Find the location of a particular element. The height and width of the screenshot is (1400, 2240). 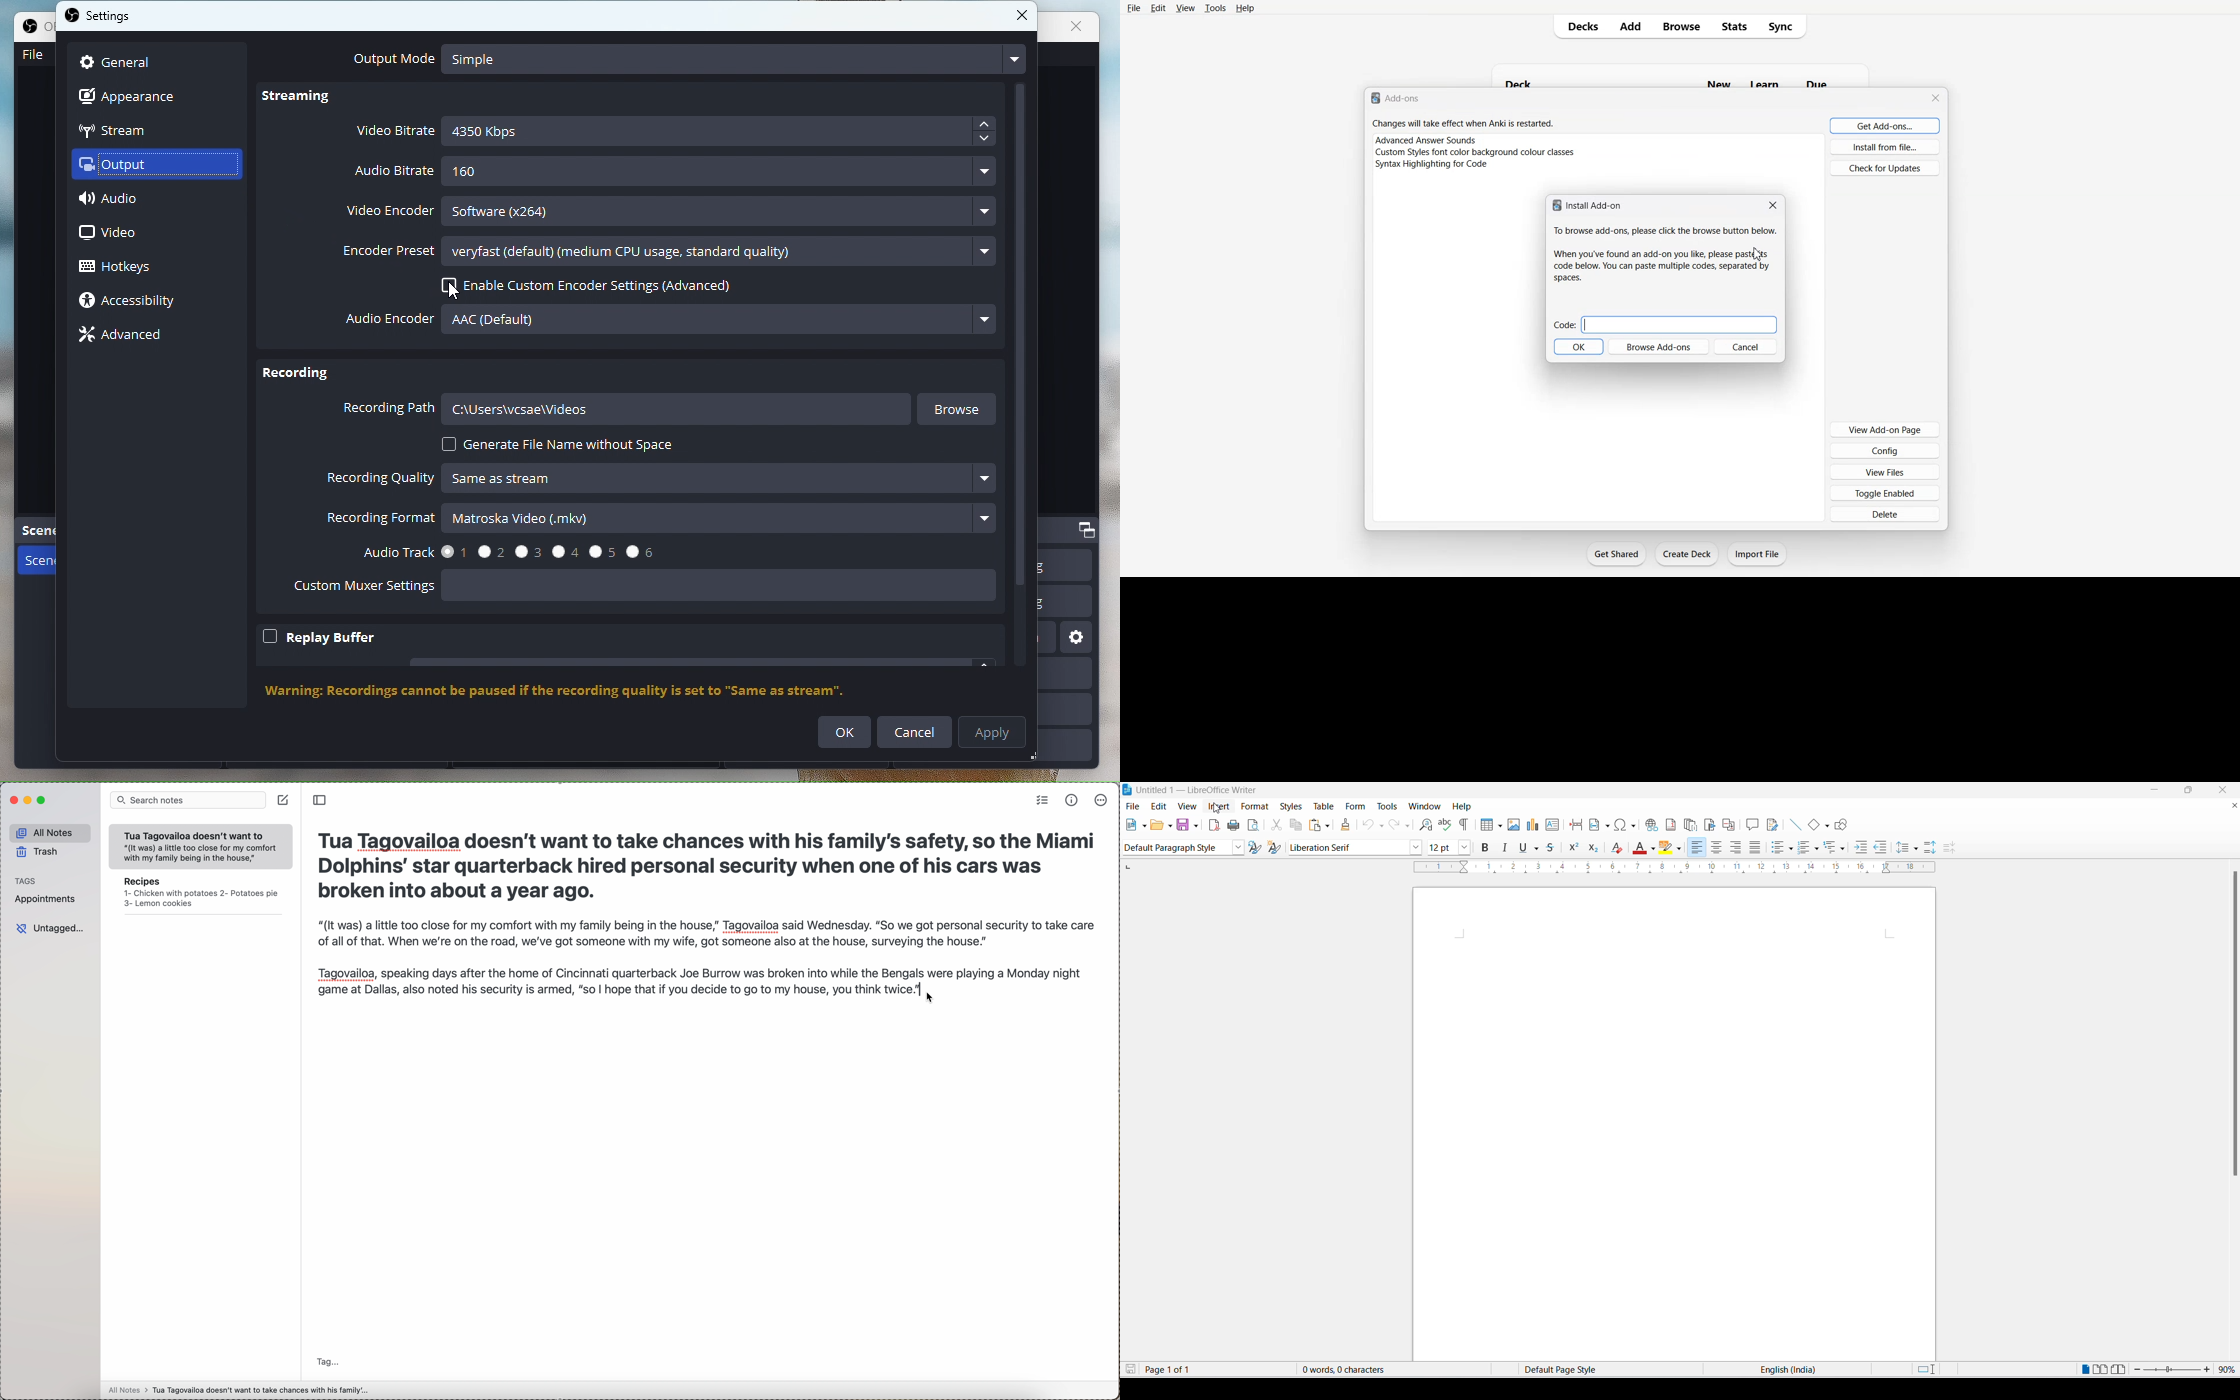

metrics is located at coordinates (1072, 800).